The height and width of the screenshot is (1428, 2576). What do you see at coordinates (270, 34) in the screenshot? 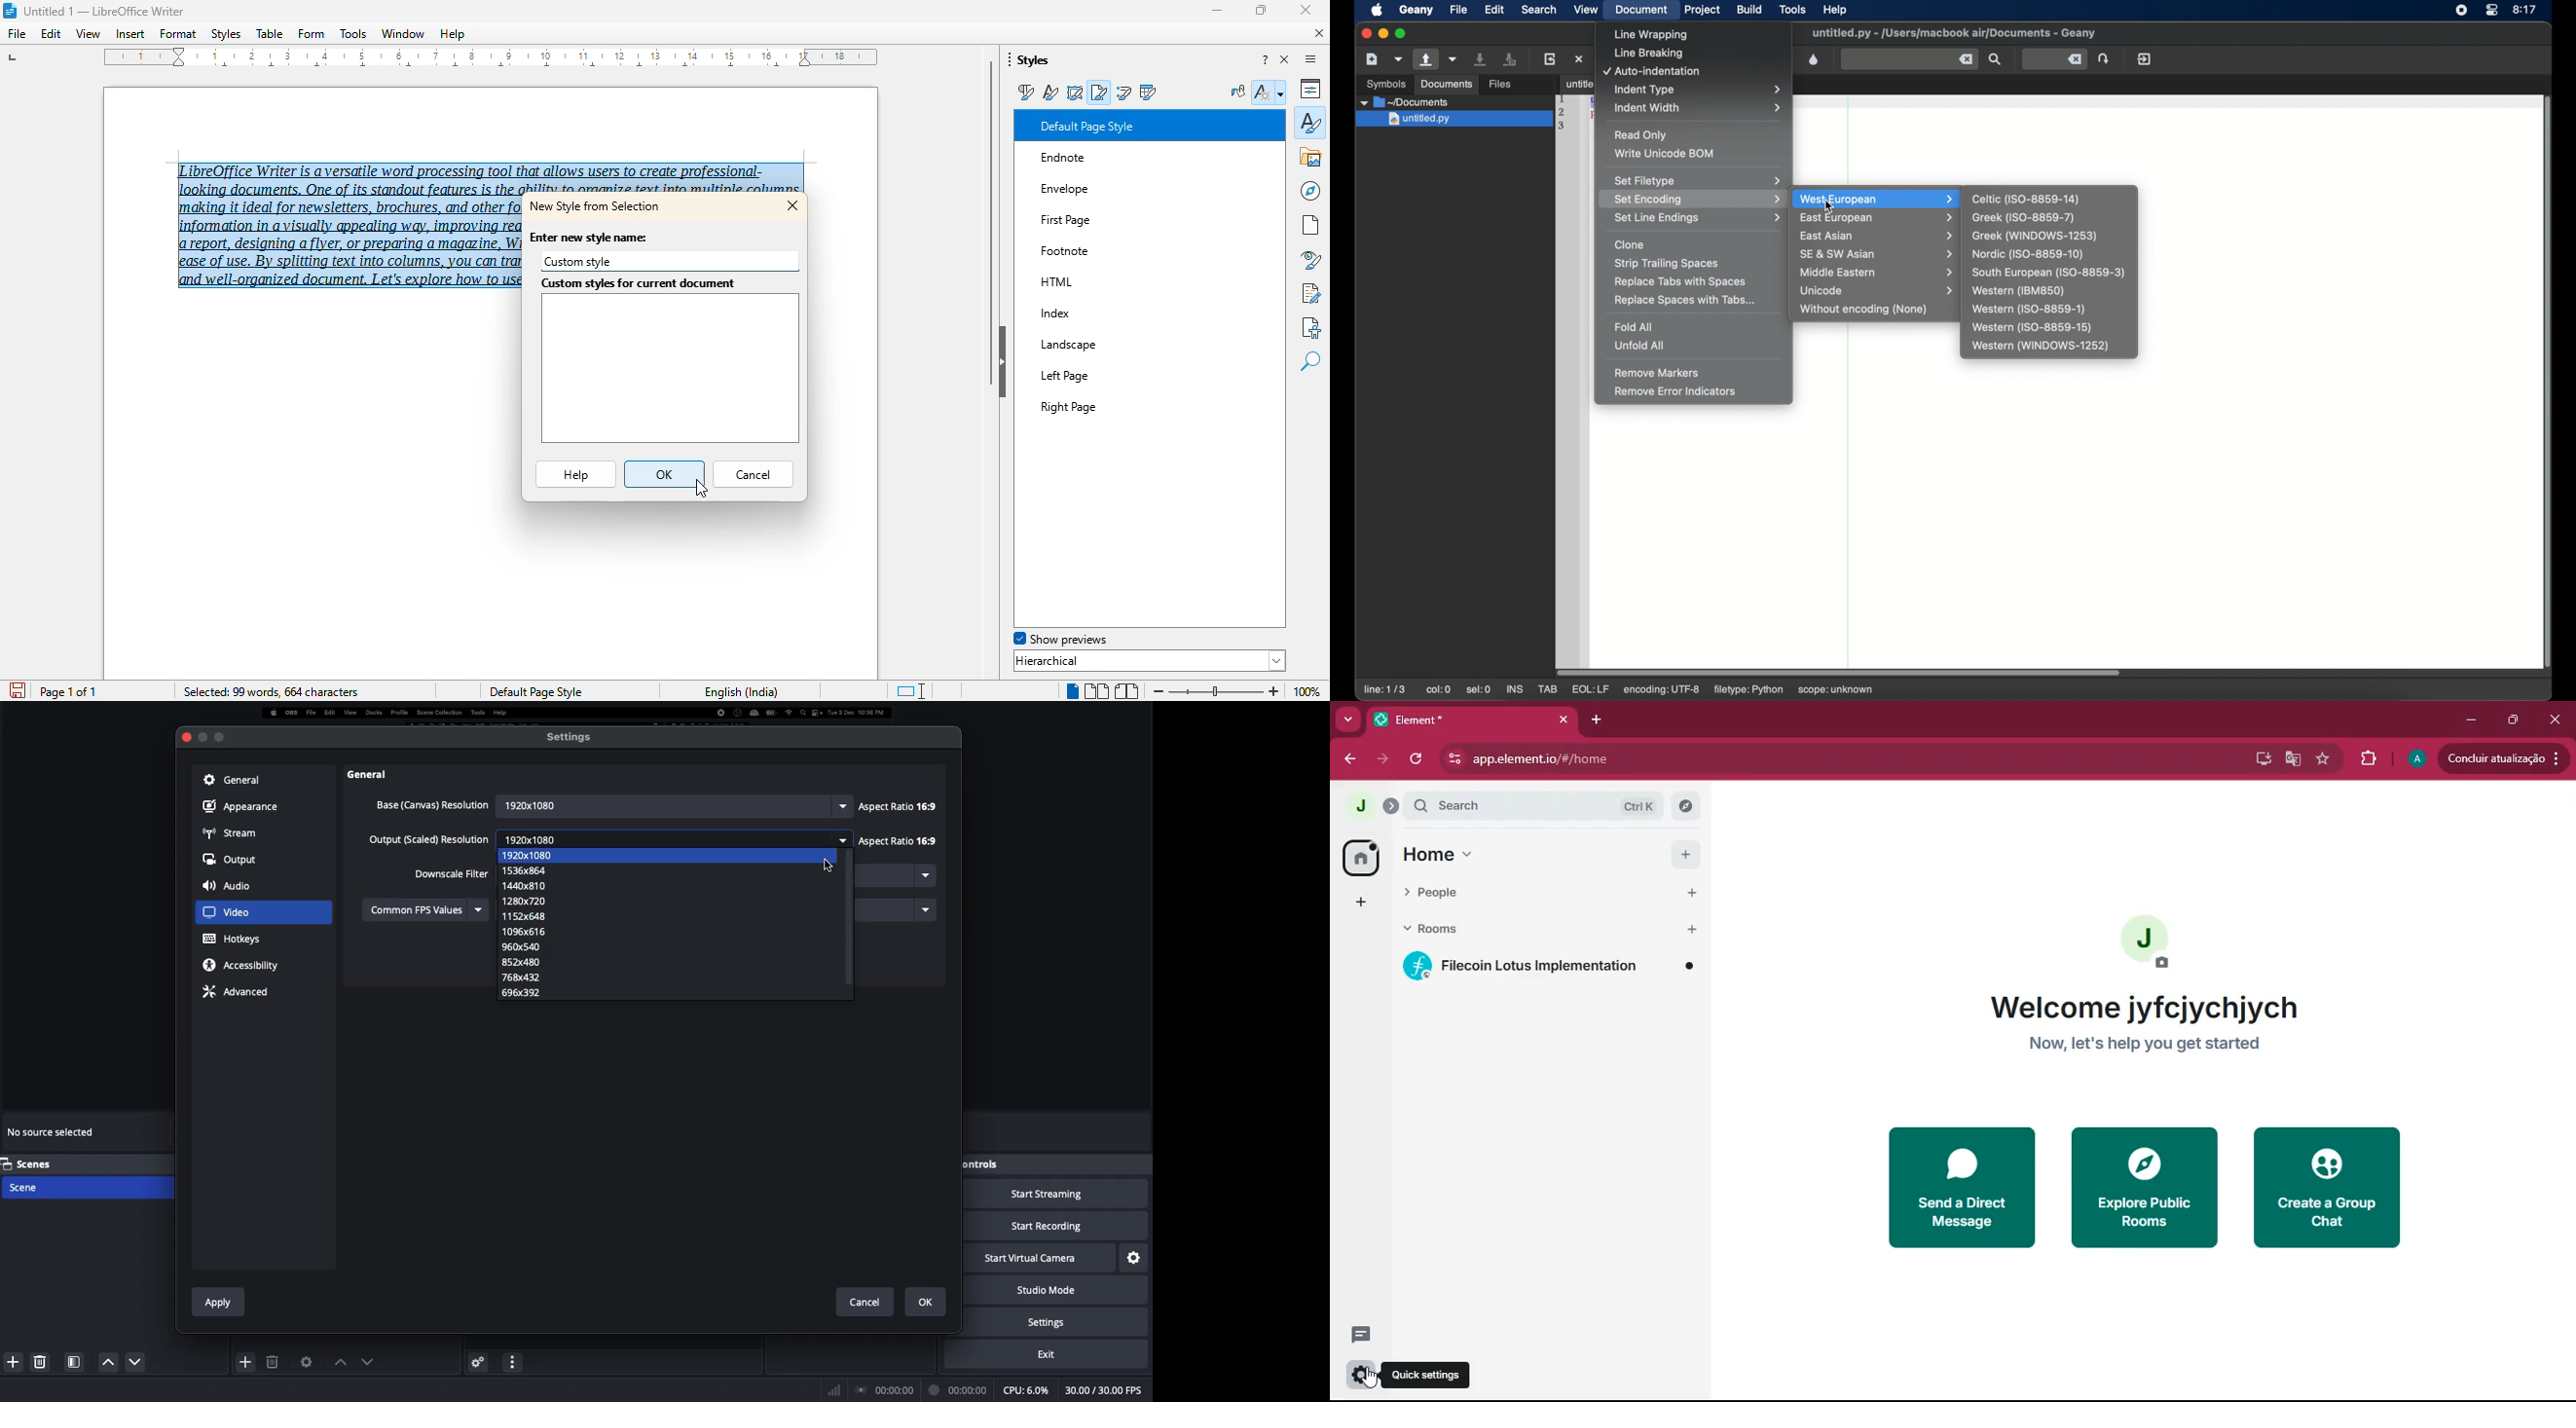
I see `table` at bounding box center [270, 34].